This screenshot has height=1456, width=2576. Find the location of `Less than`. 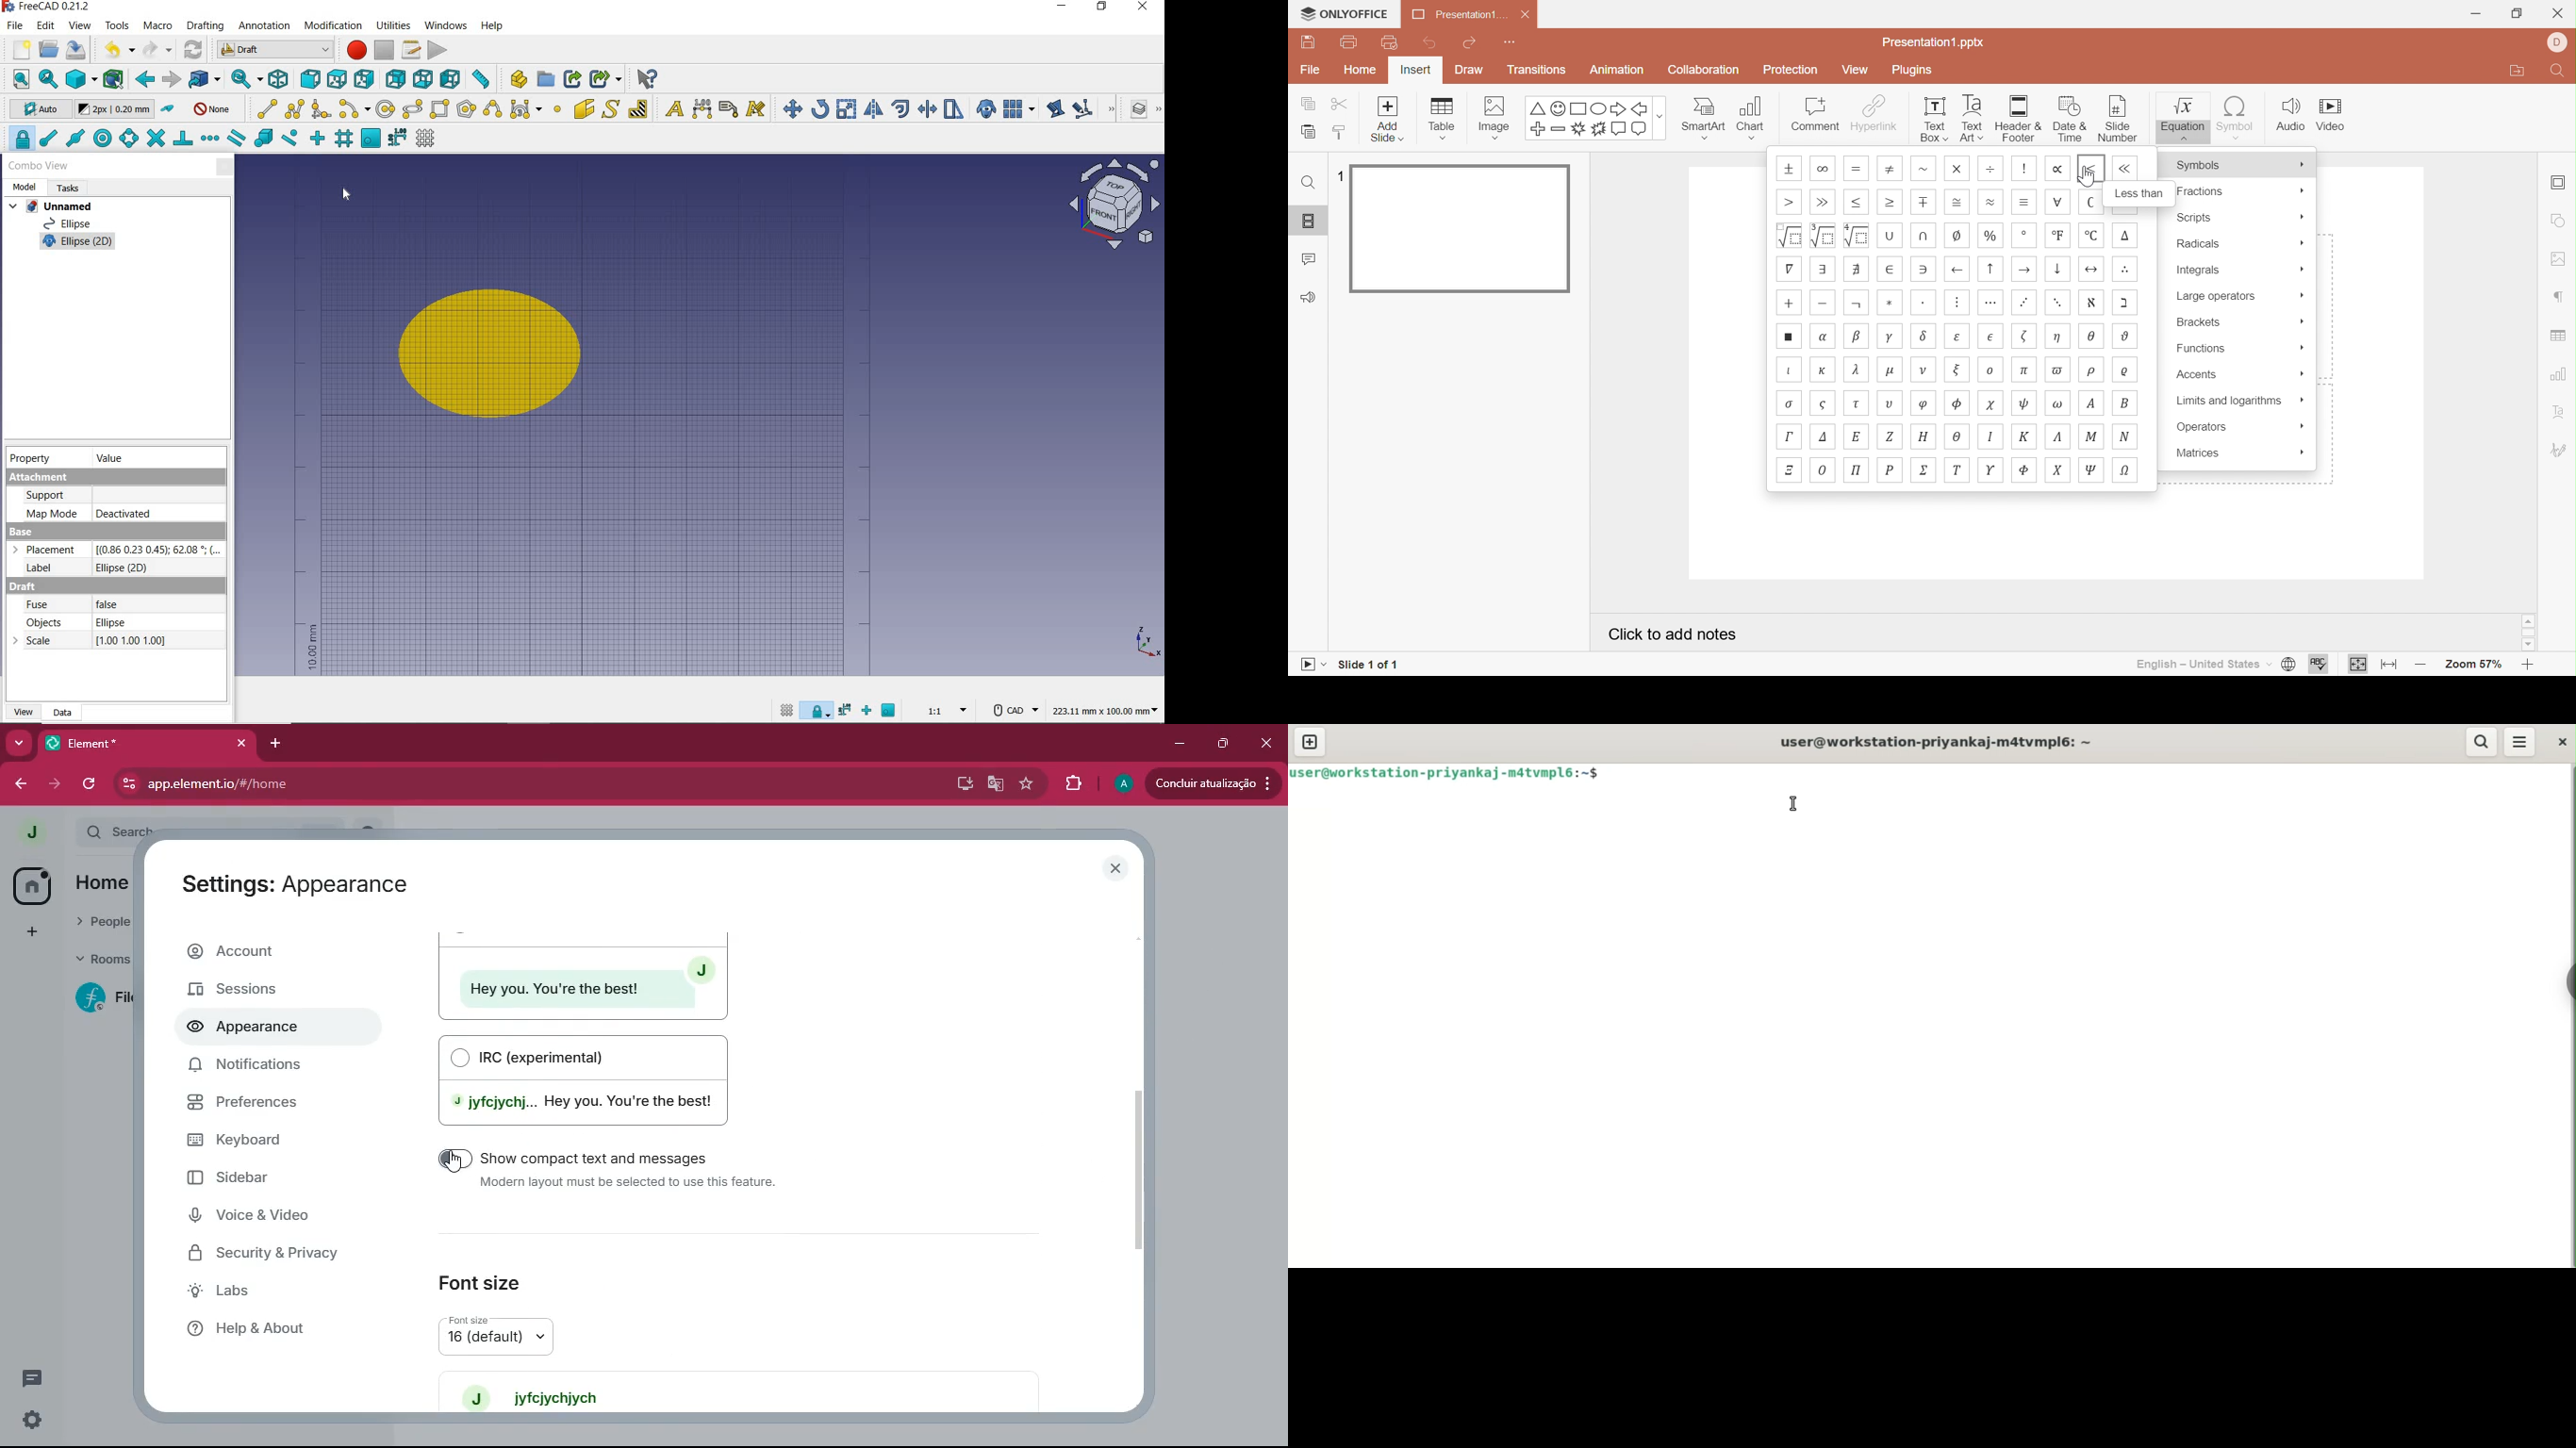

Less than is located at coordinates (2135, 197).